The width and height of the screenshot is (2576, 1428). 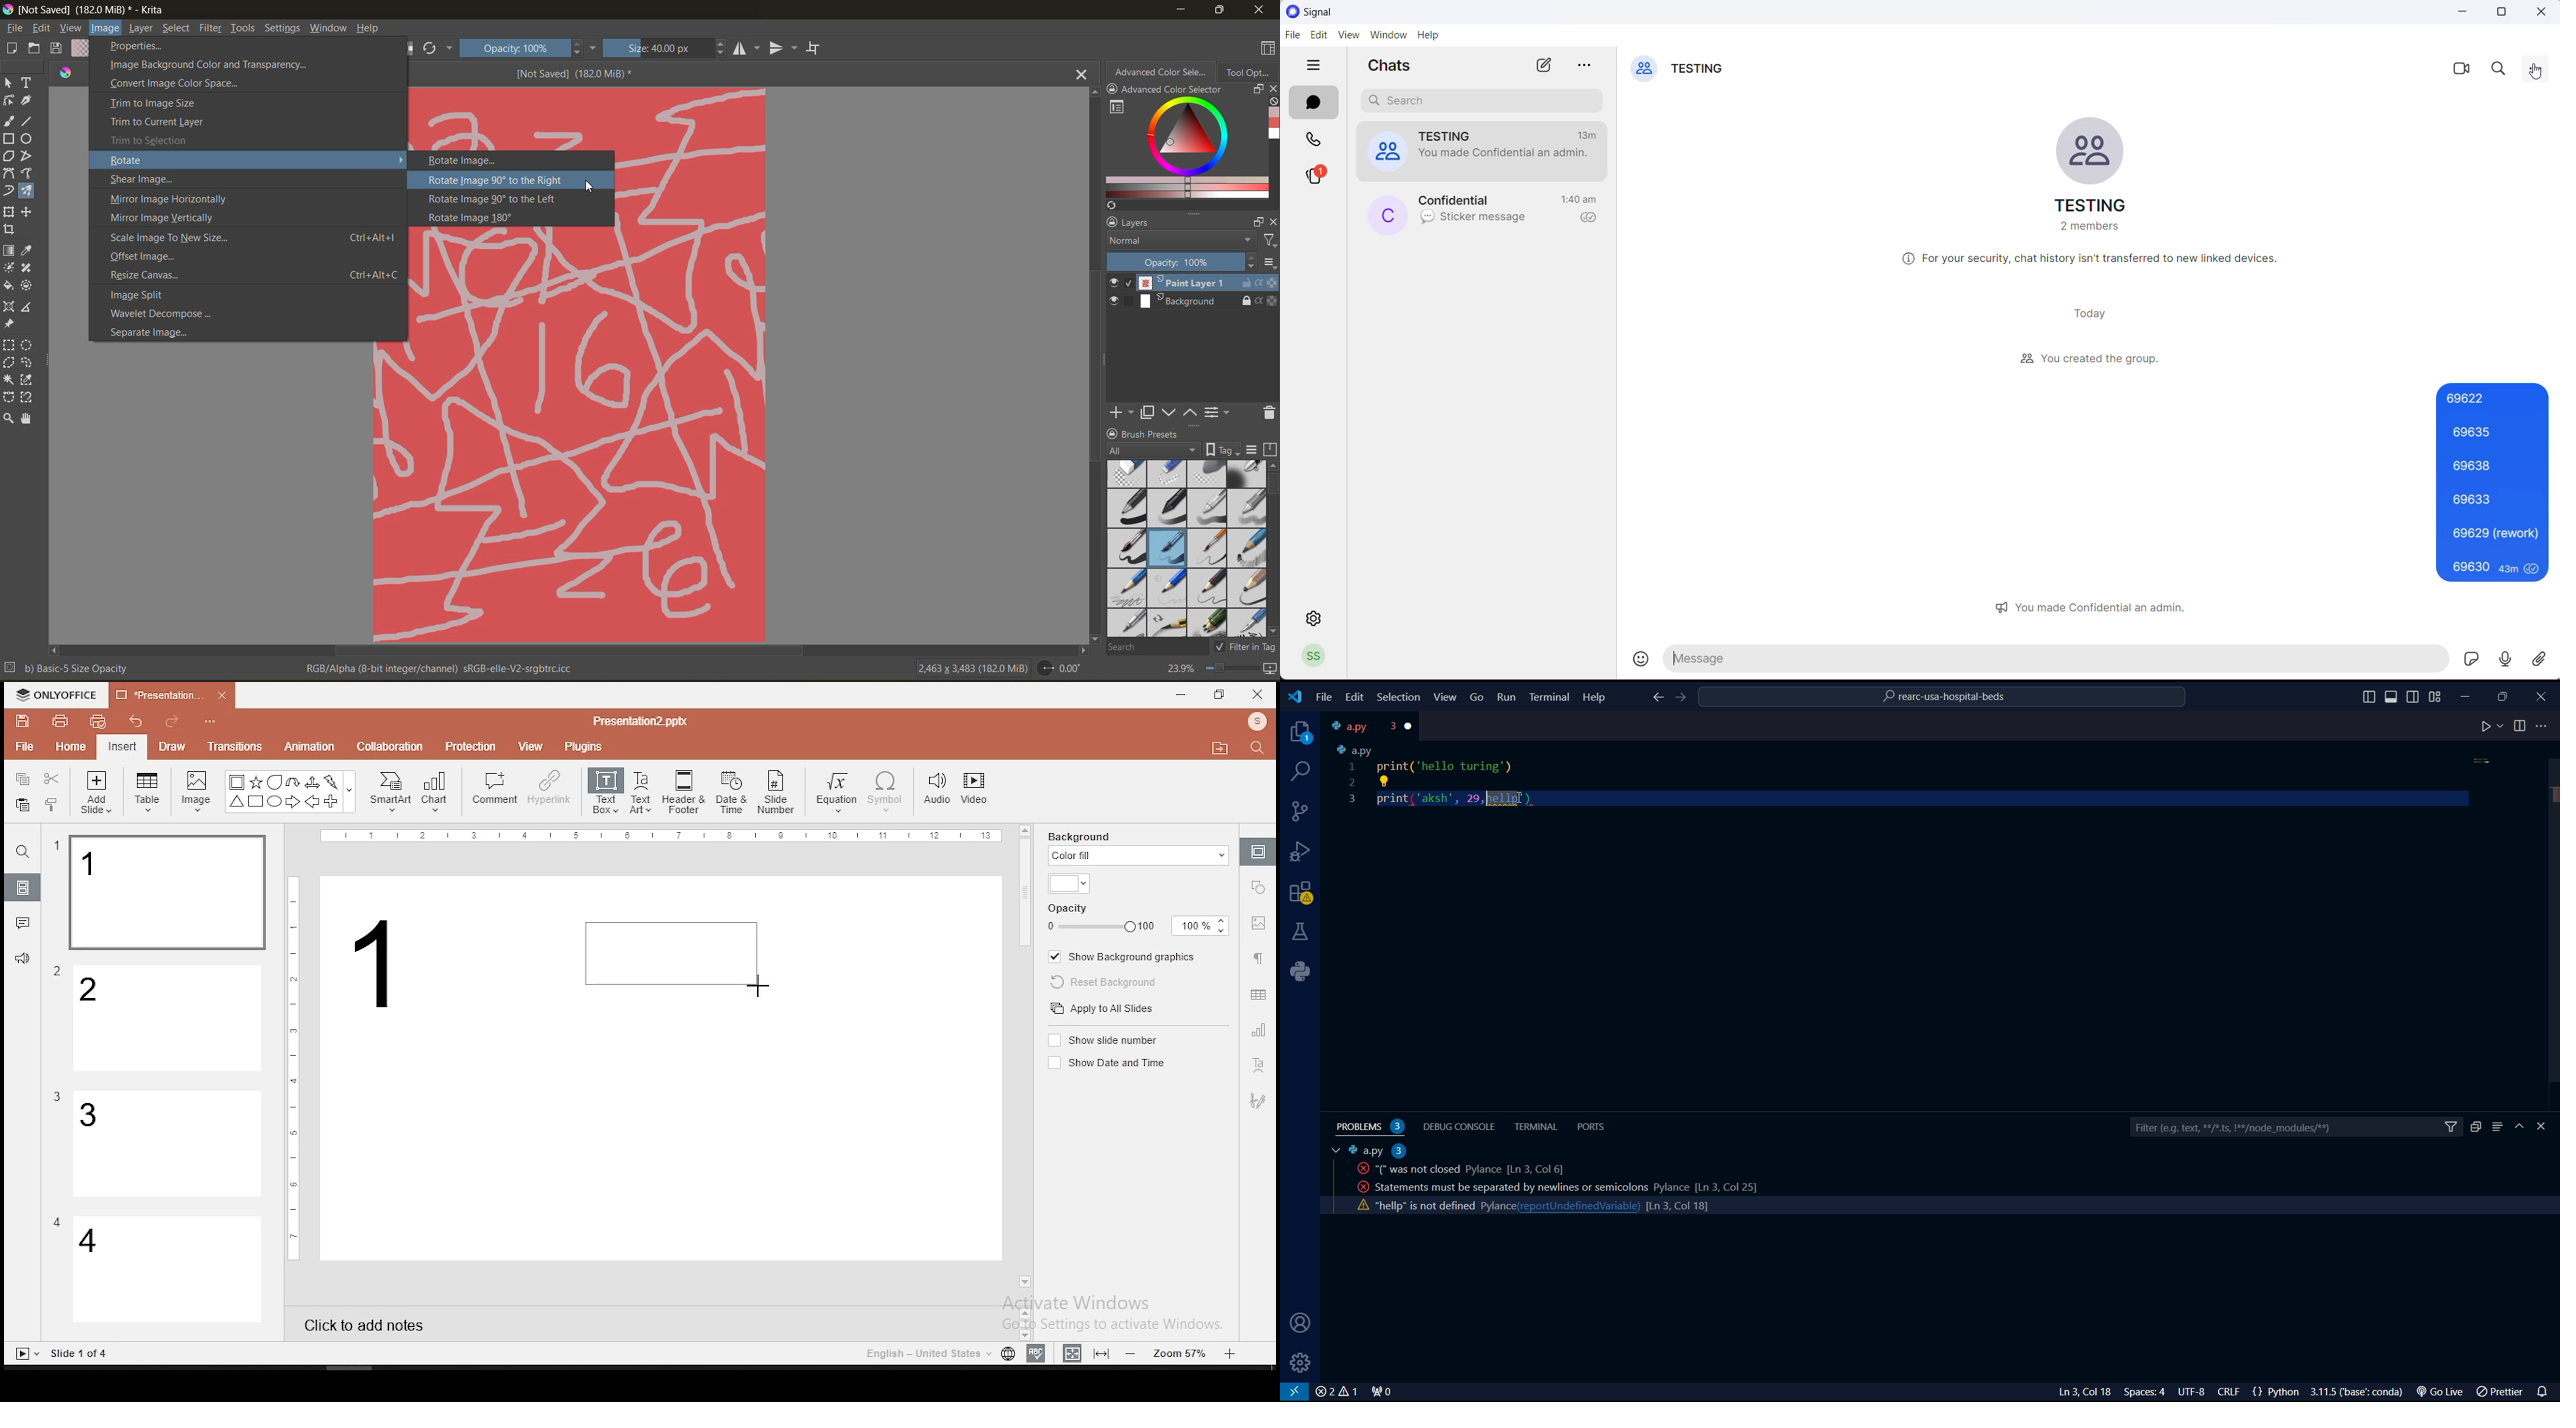 What do you see at coordinates (1068, 1352) in the screenshot?
I see `fit to width` at bounding box center [1068, 1352].